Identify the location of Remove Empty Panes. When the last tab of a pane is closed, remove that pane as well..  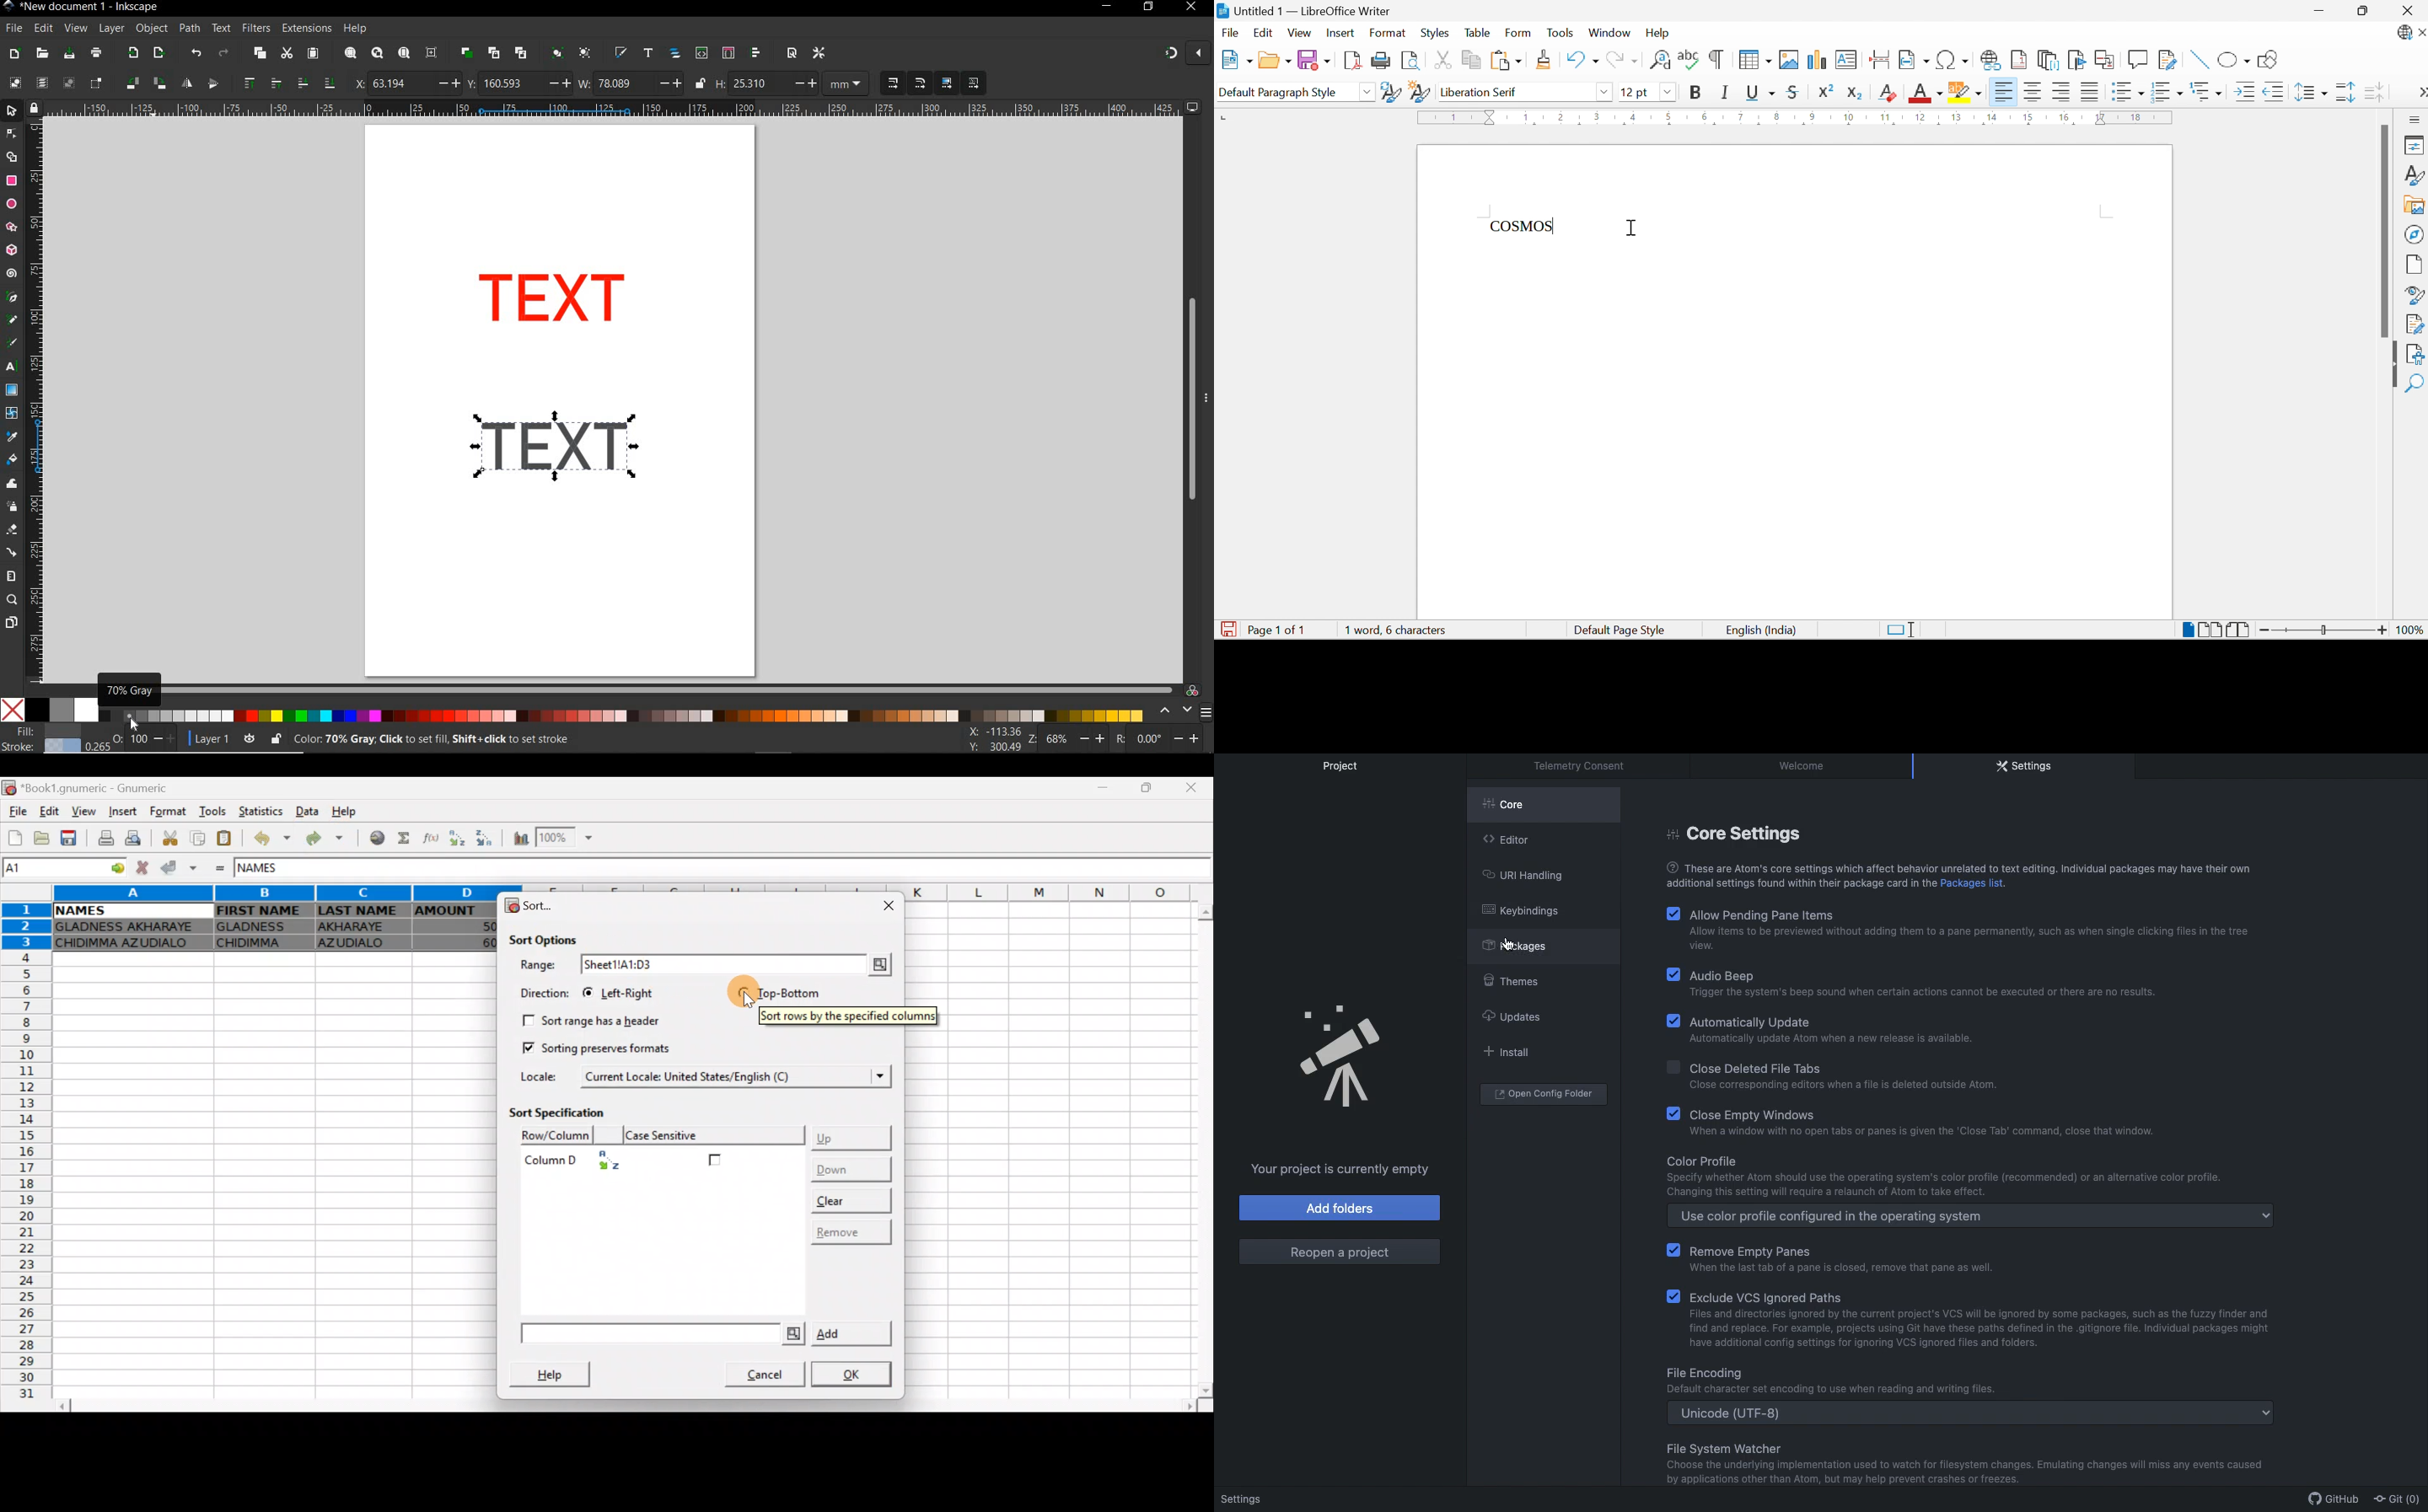
(1868, 1257).